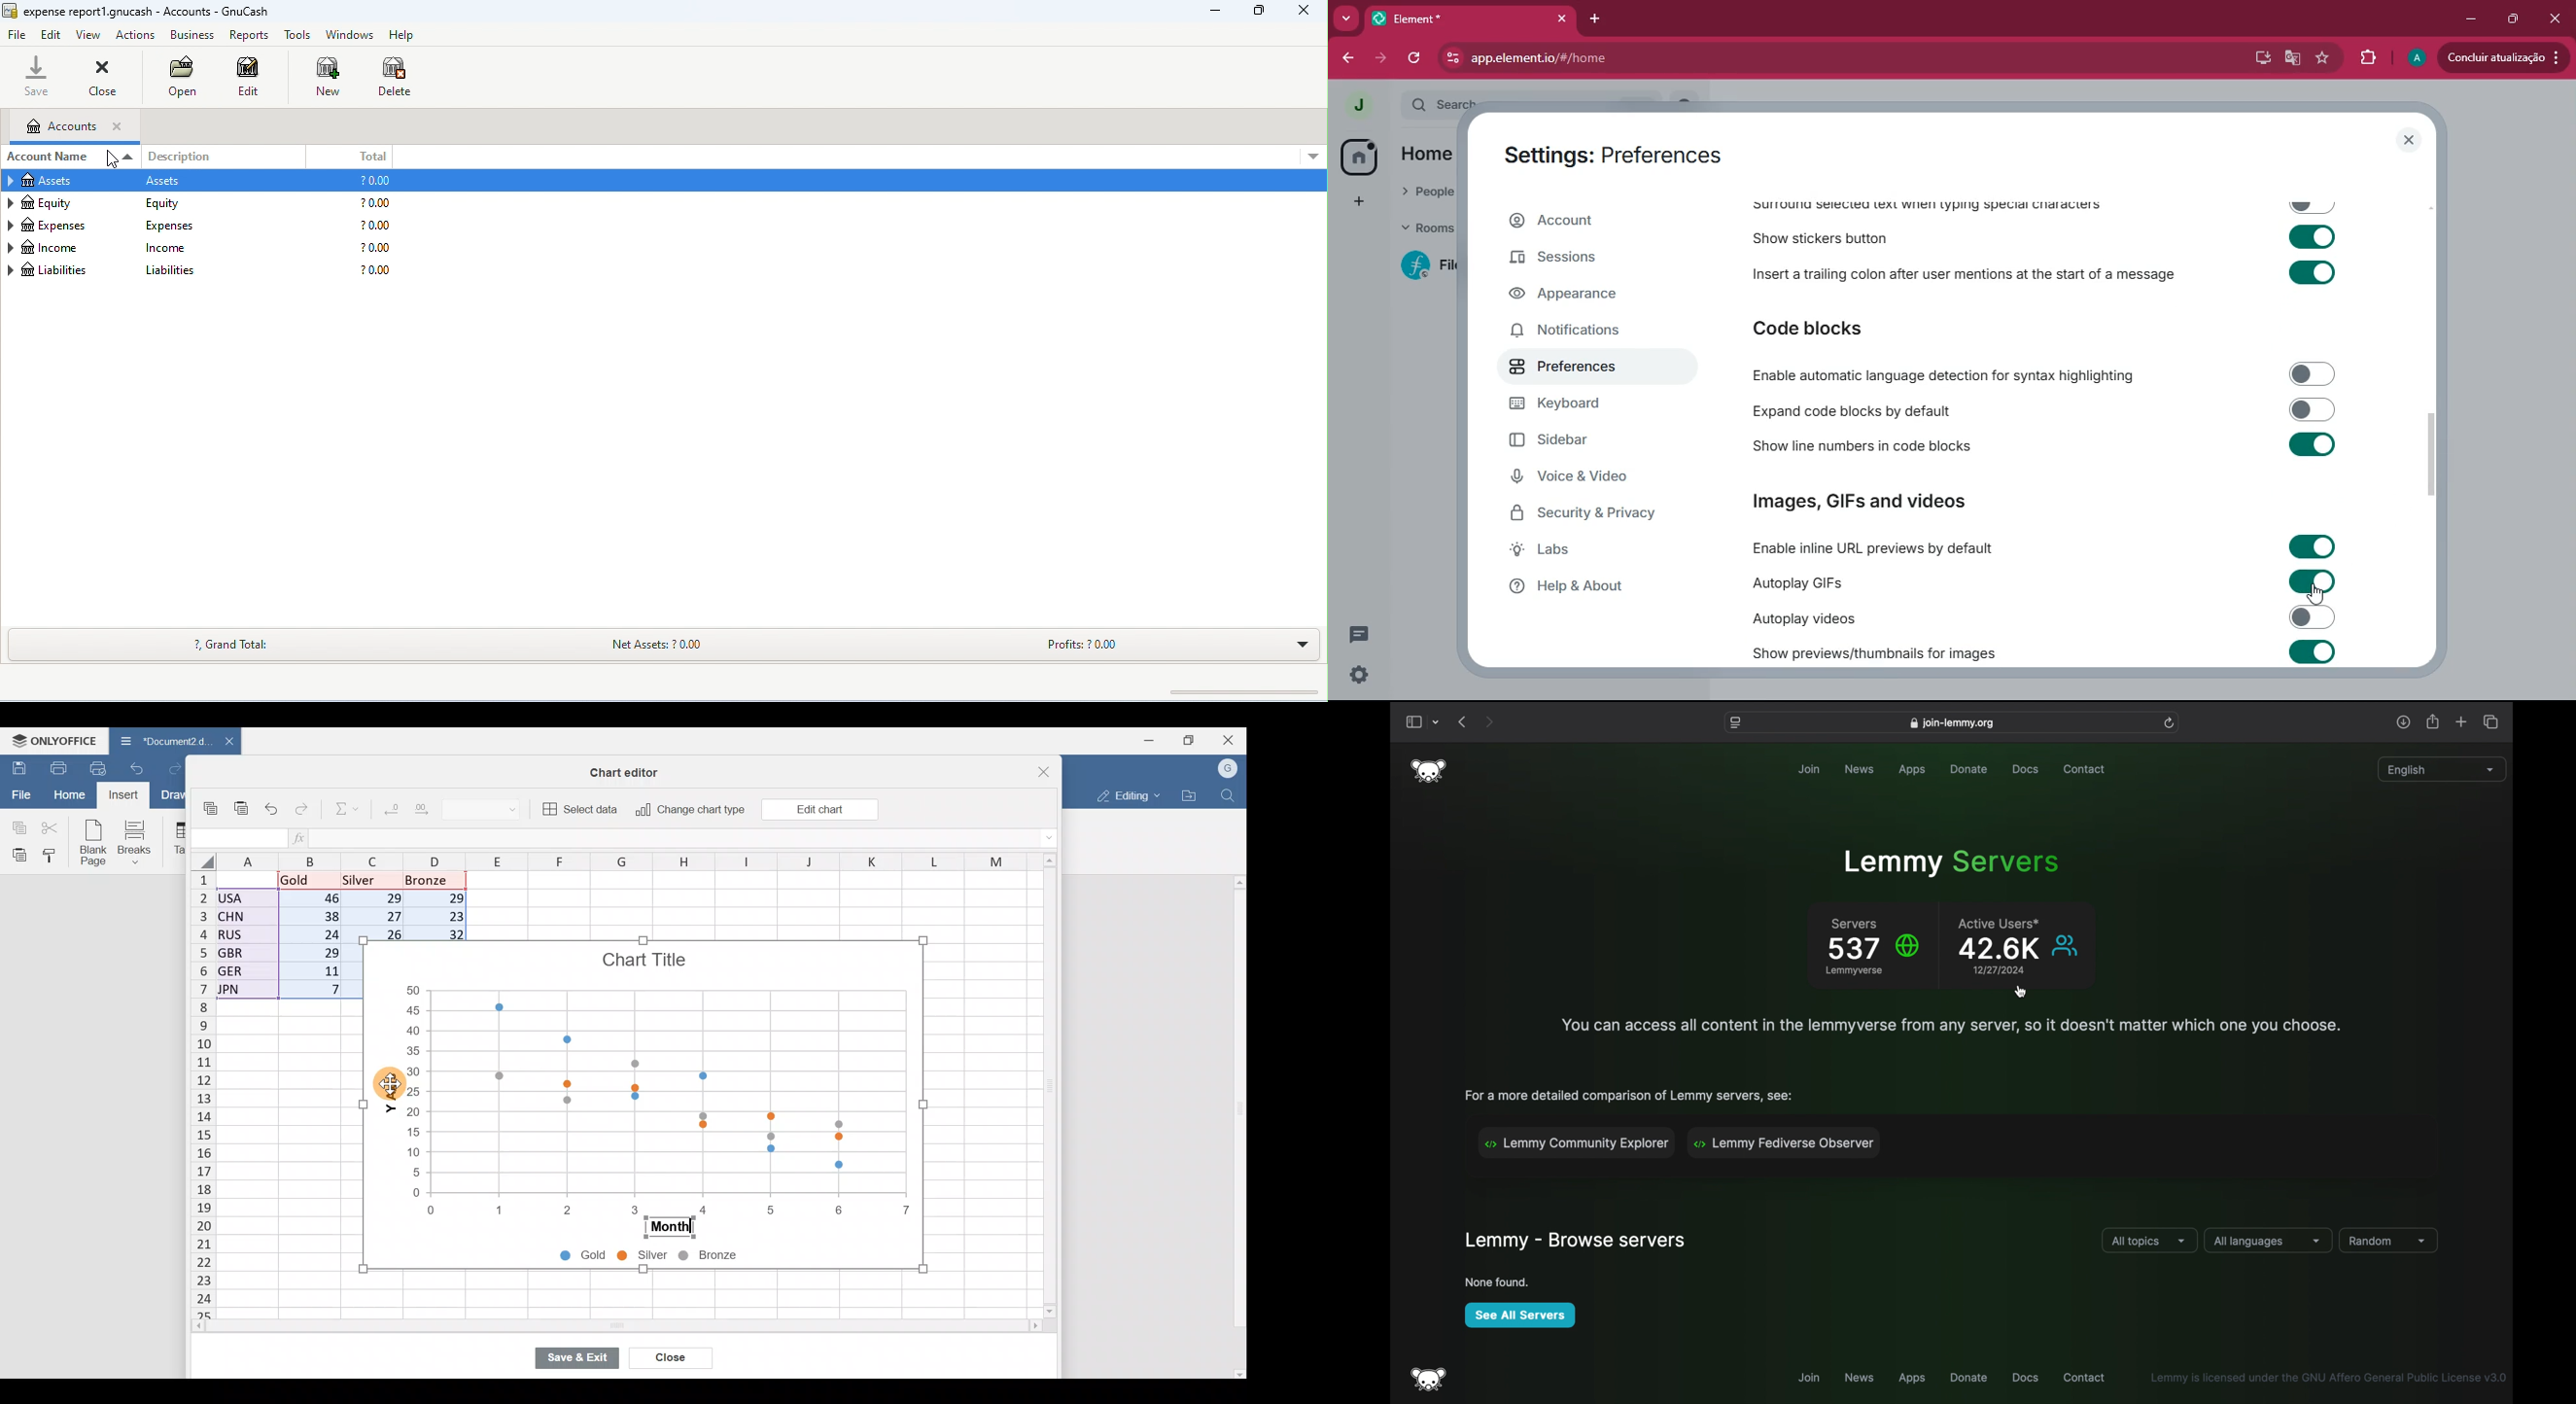 The height and width of the screenshot is (1428, 2576). What do you see at coordinates (2042, 374) in the screenshot?
I see `Enable automatic language detection for syntax highlighting` at bounding box center [2042, 374].